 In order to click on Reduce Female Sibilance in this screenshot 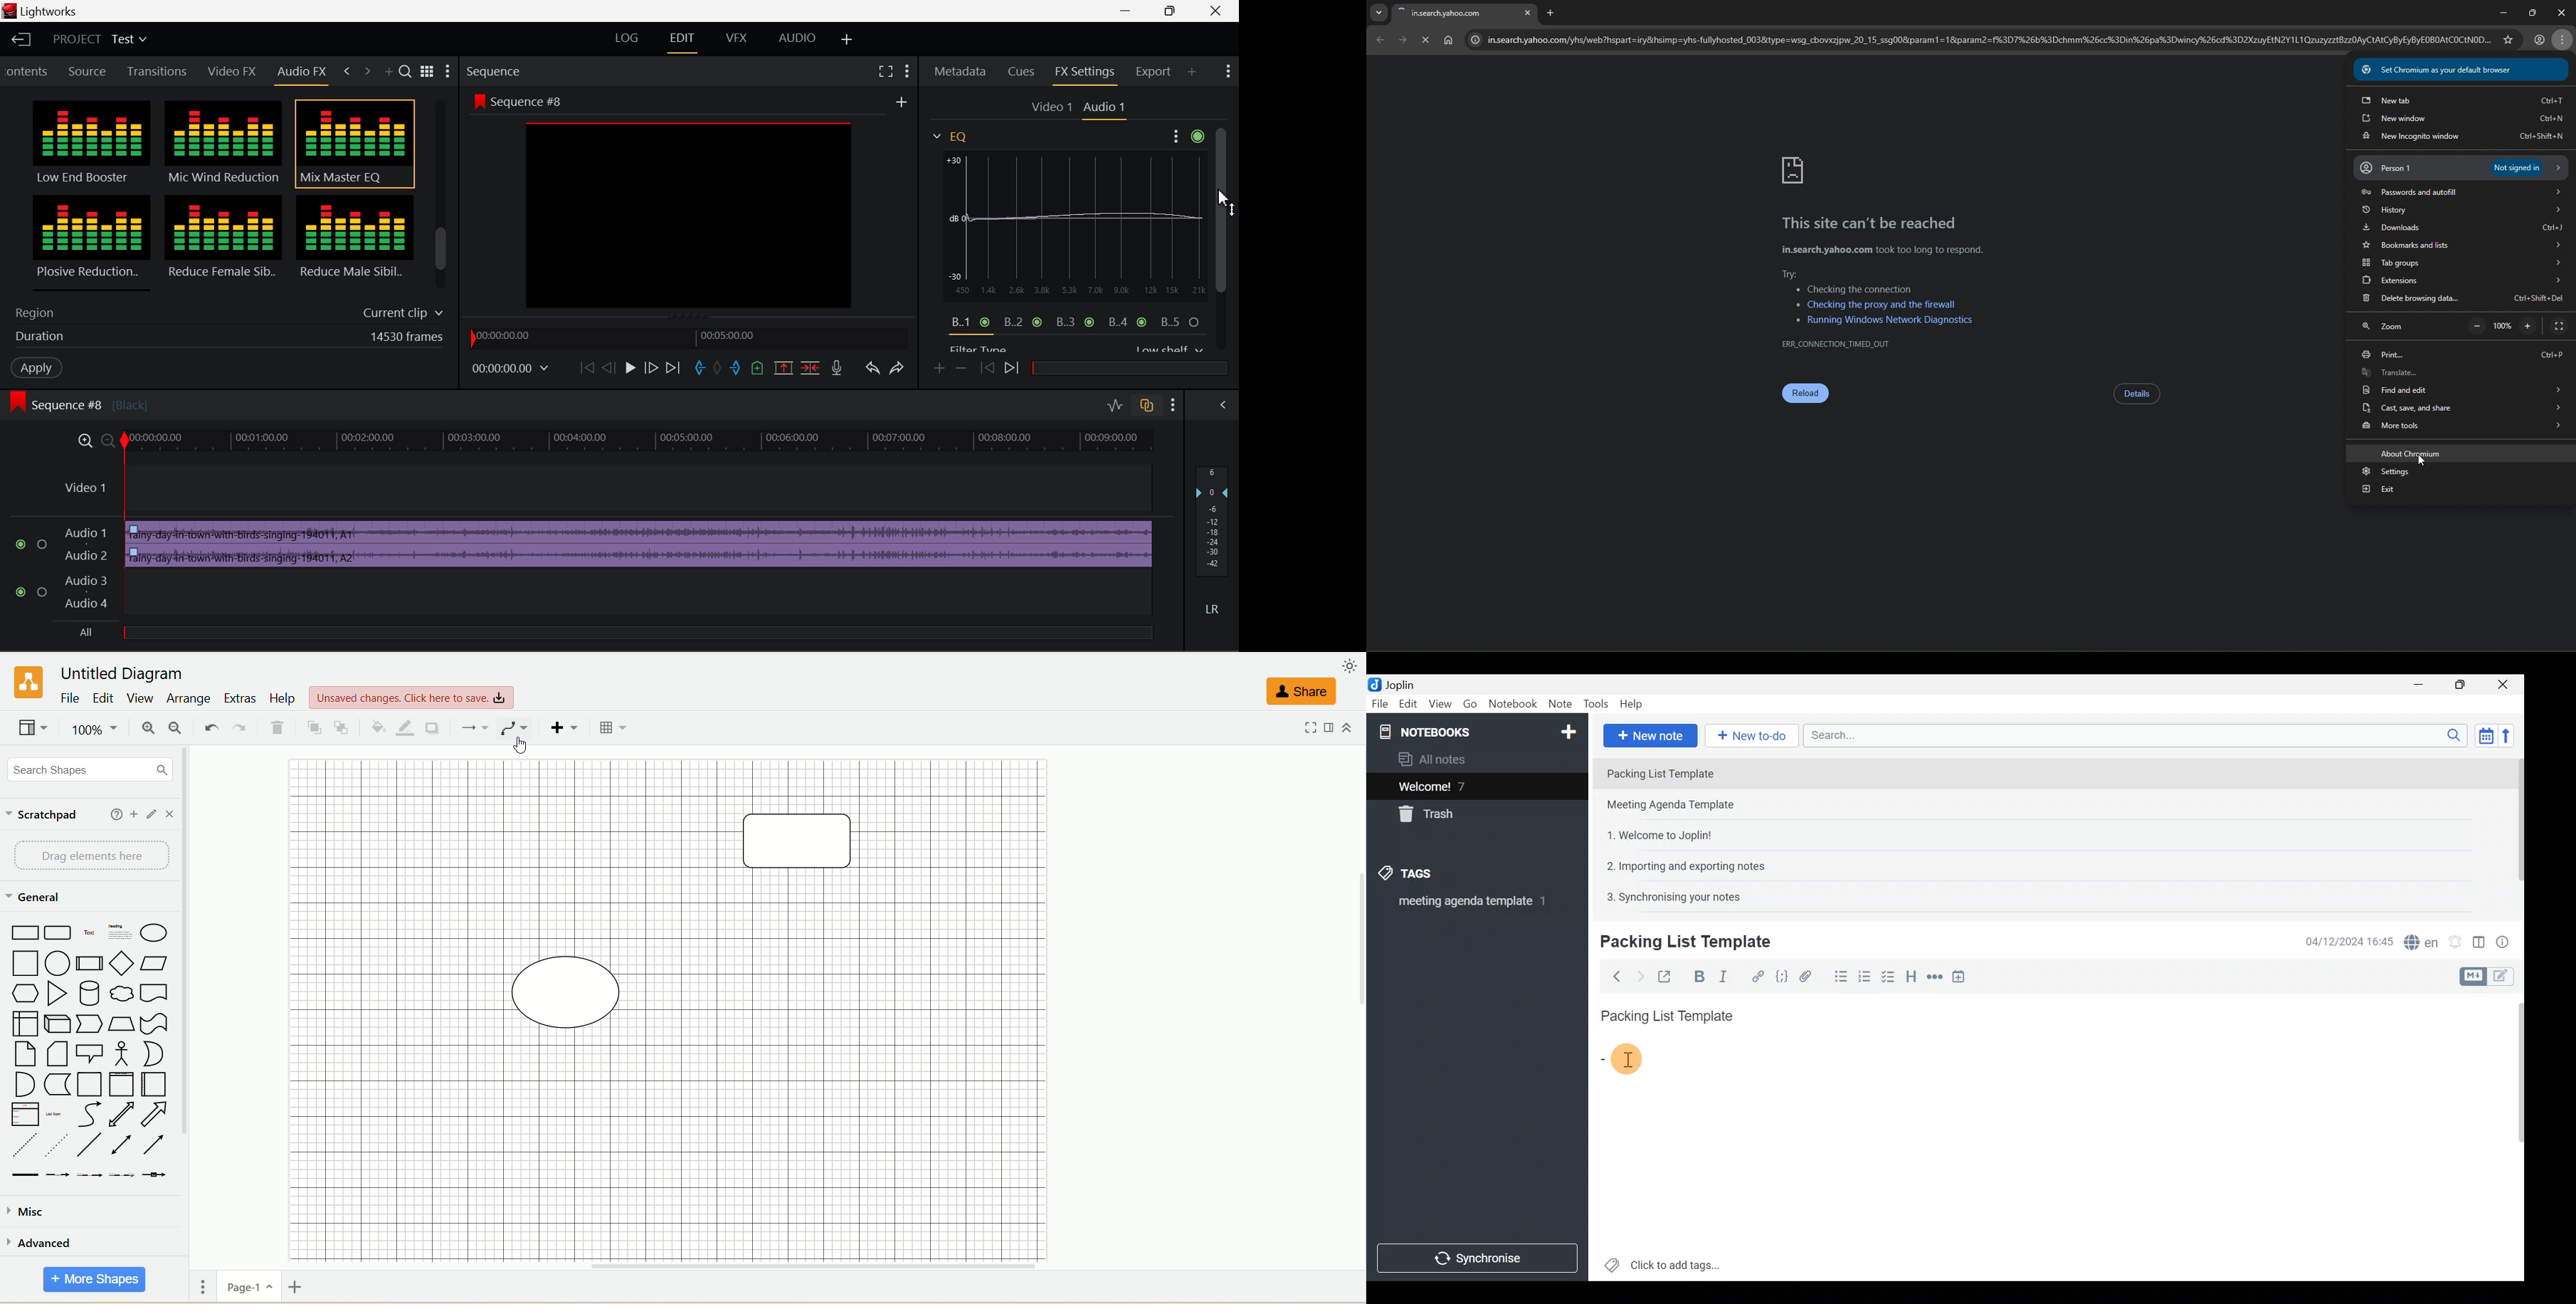, I will do `click(224, 243)`.